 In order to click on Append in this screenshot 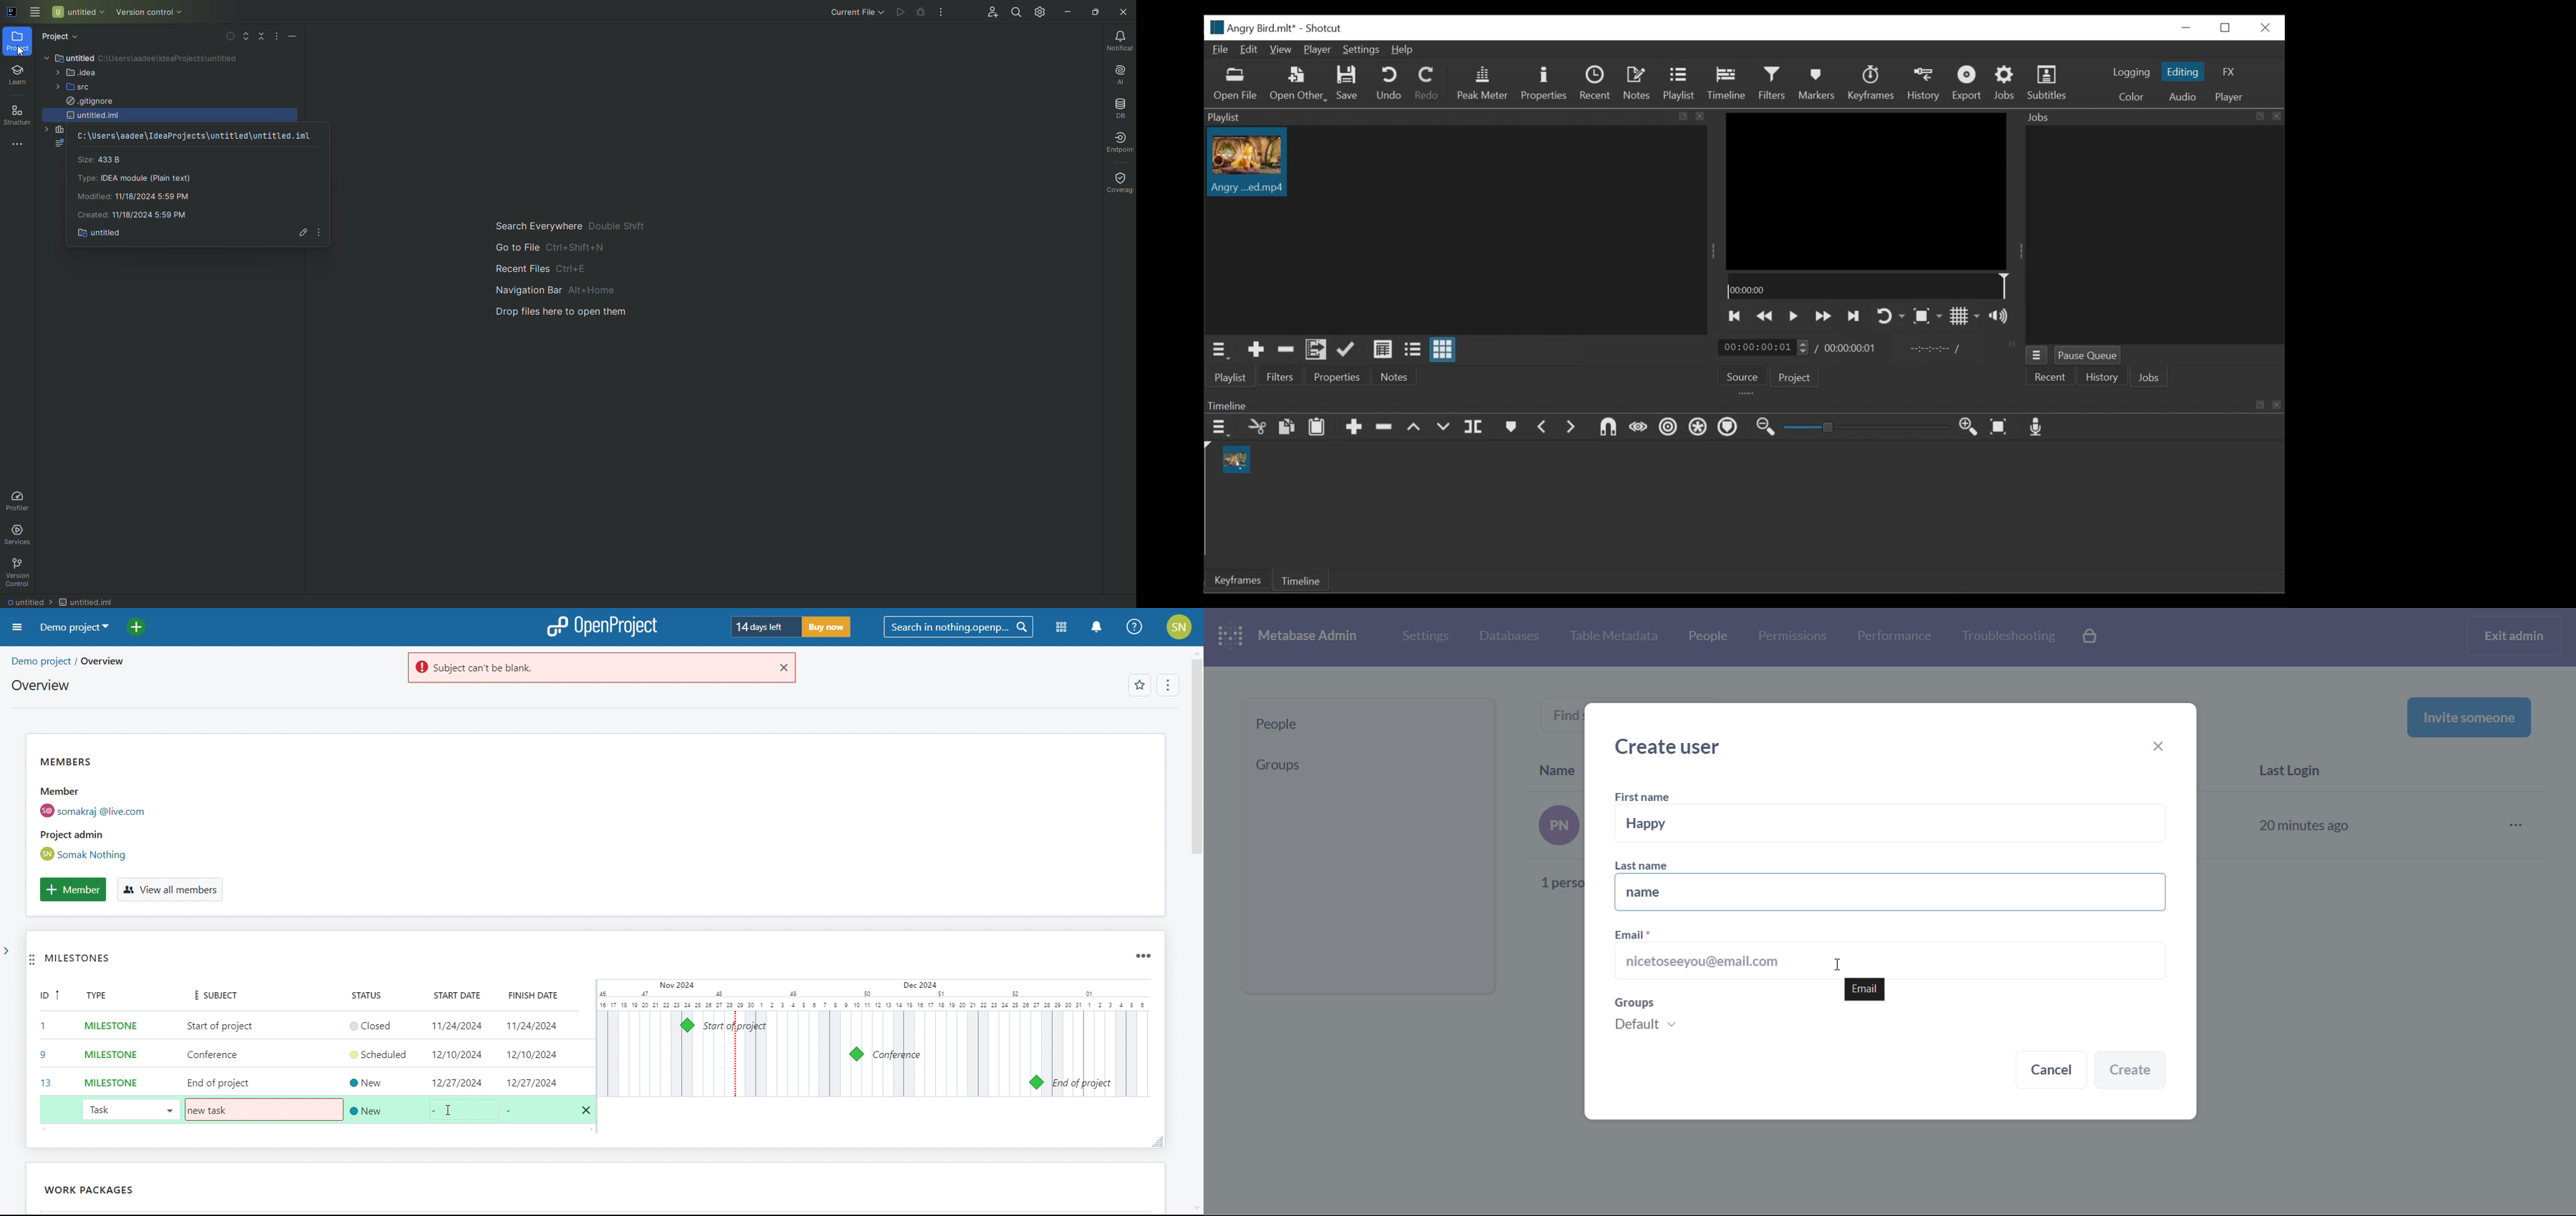, I will do `click(1353, 426)`.